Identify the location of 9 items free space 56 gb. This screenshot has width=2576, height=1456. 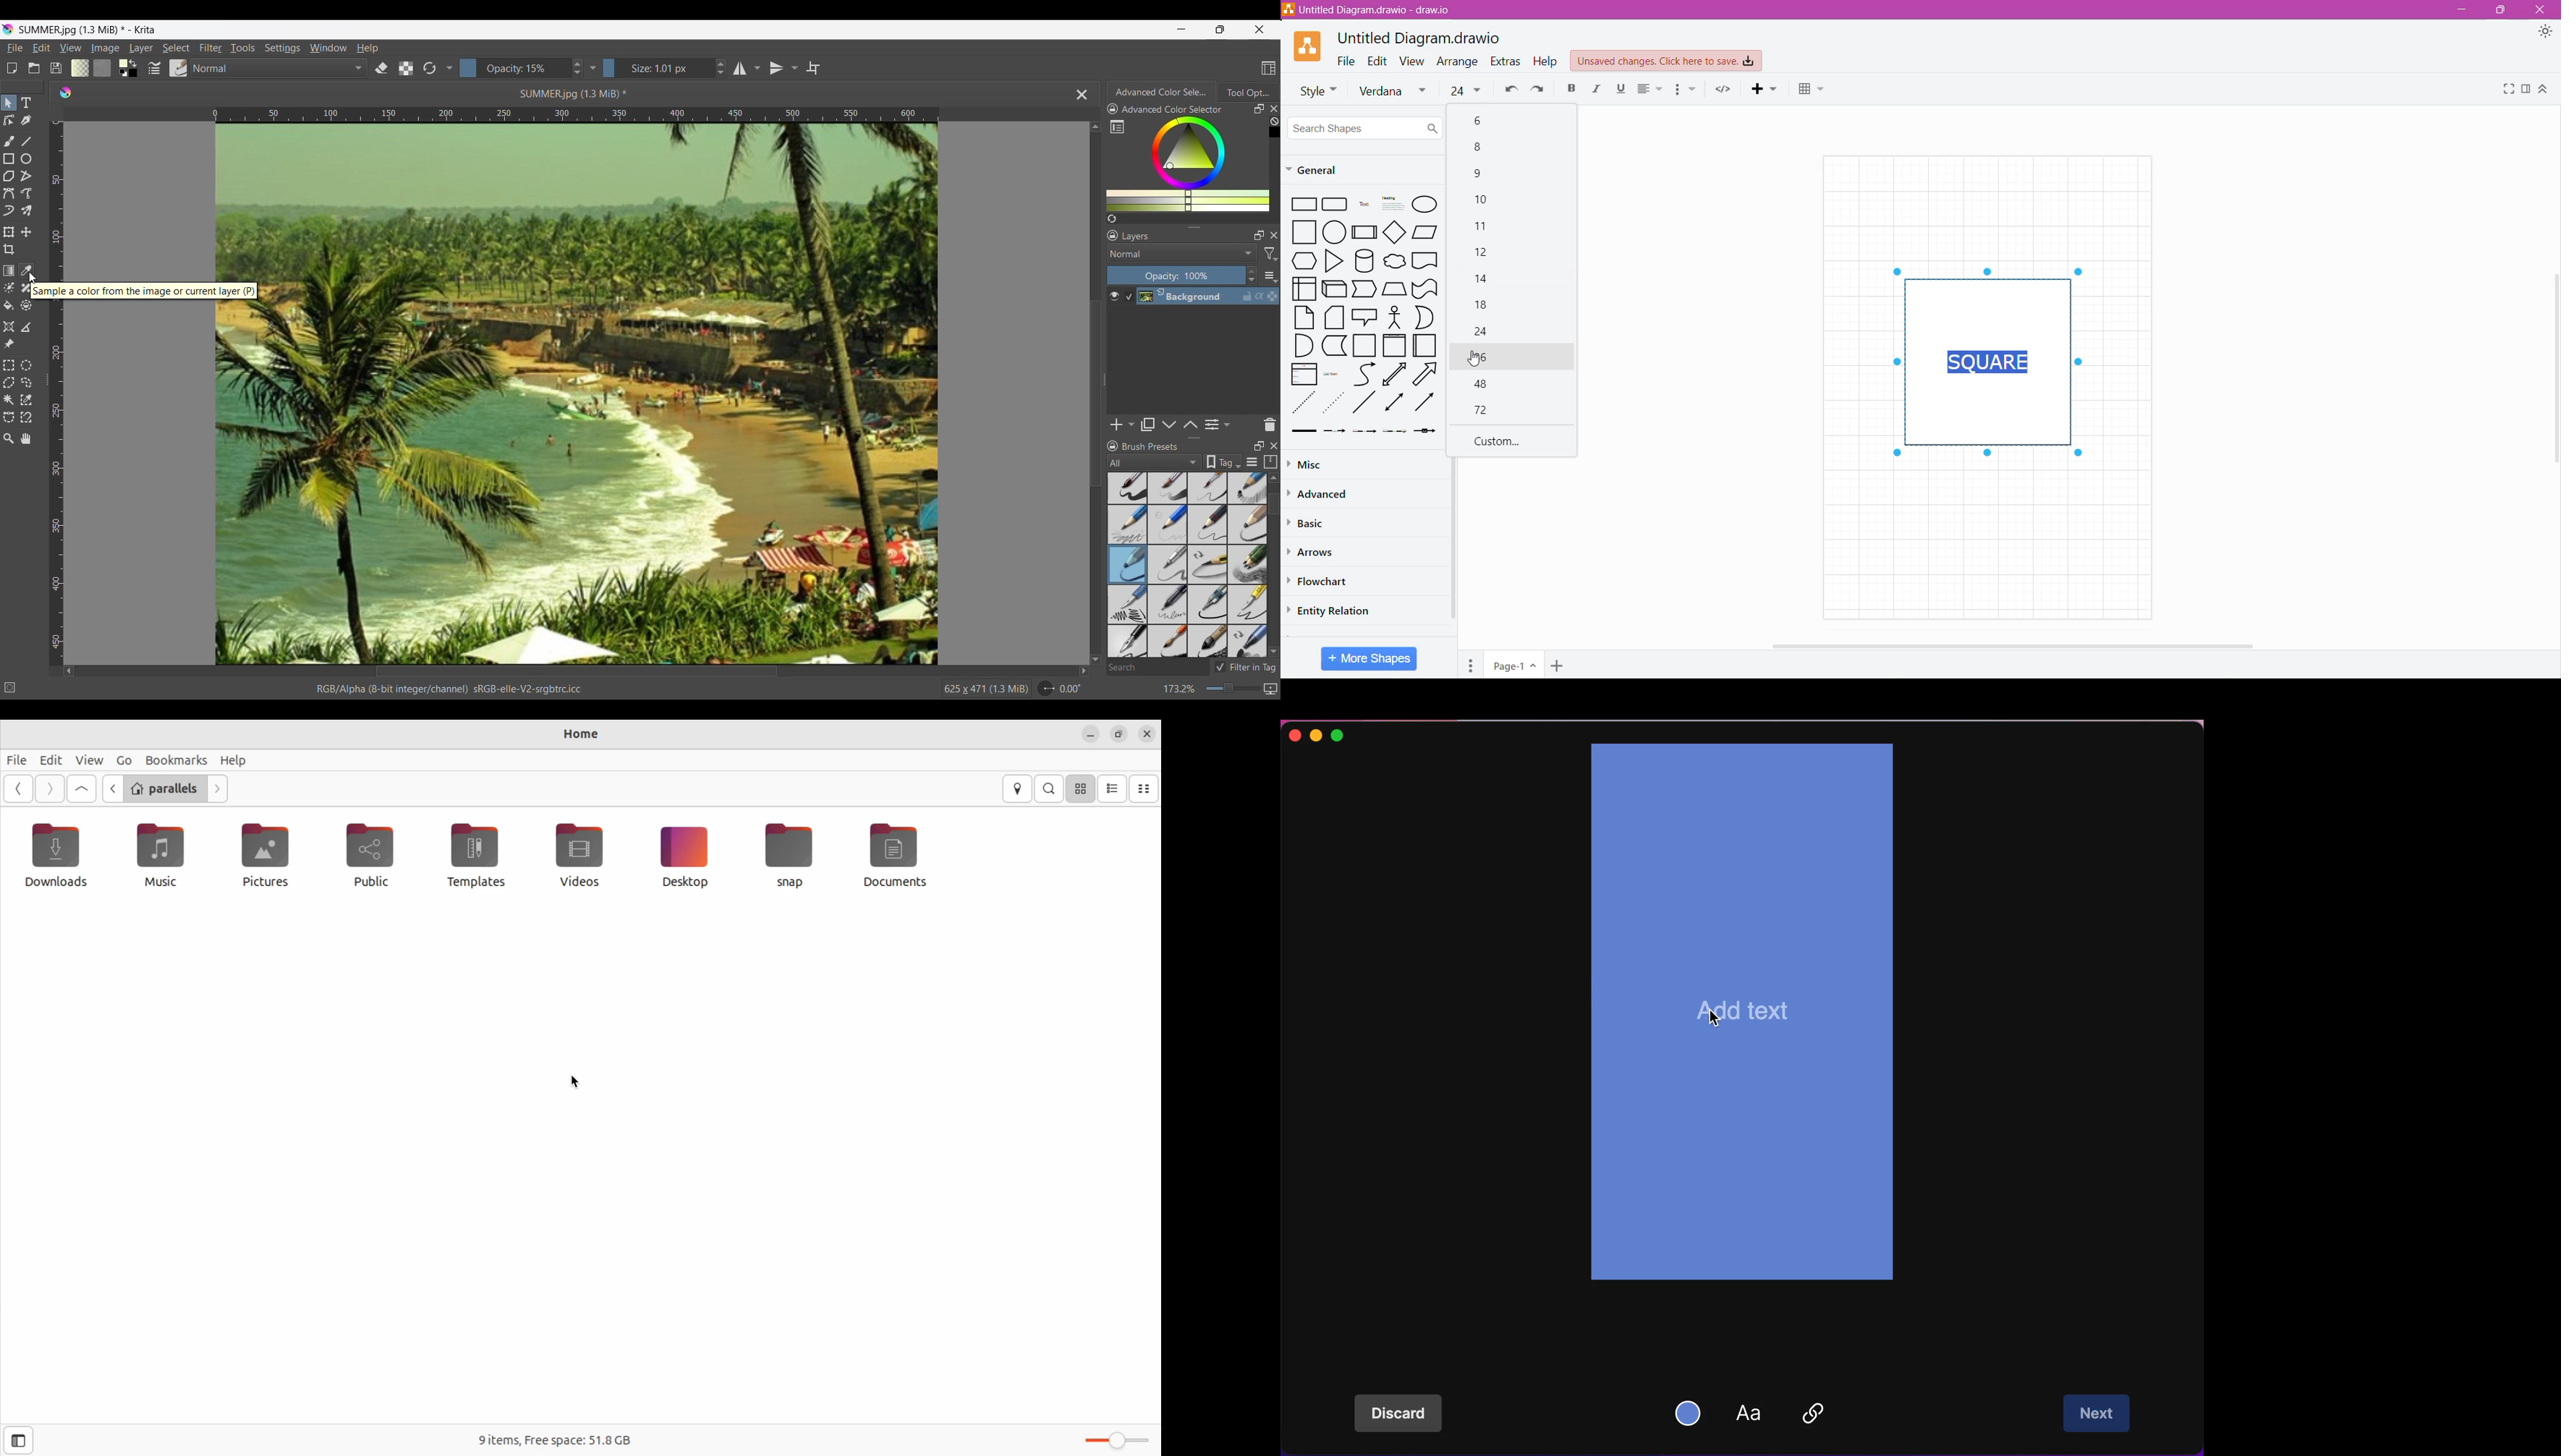
(561, 1439).